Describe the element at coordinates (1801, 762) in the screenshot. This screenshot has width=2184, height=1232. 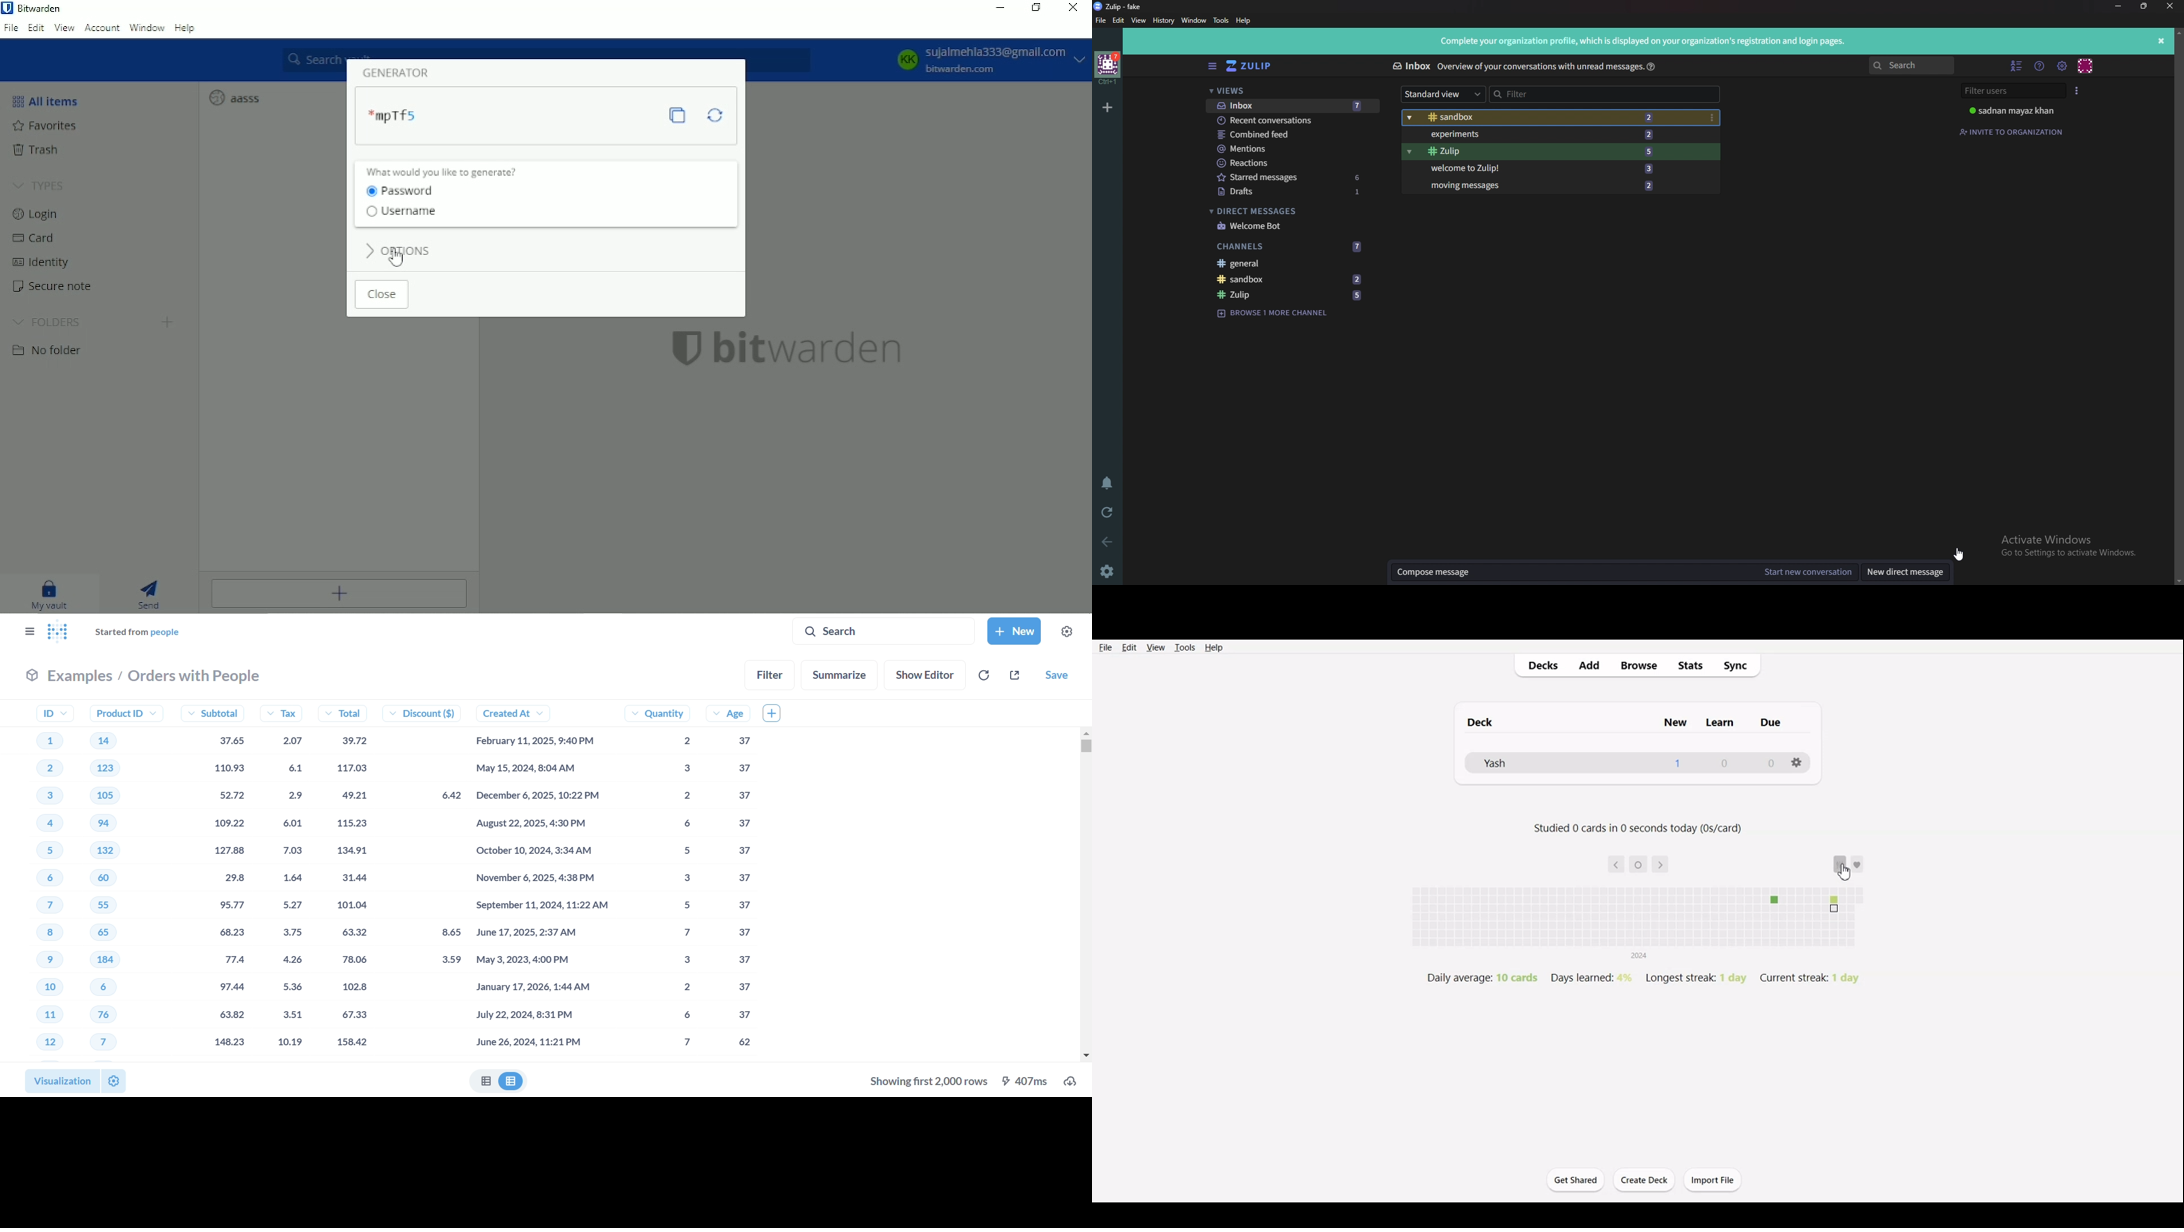
I see `settings` at that location.